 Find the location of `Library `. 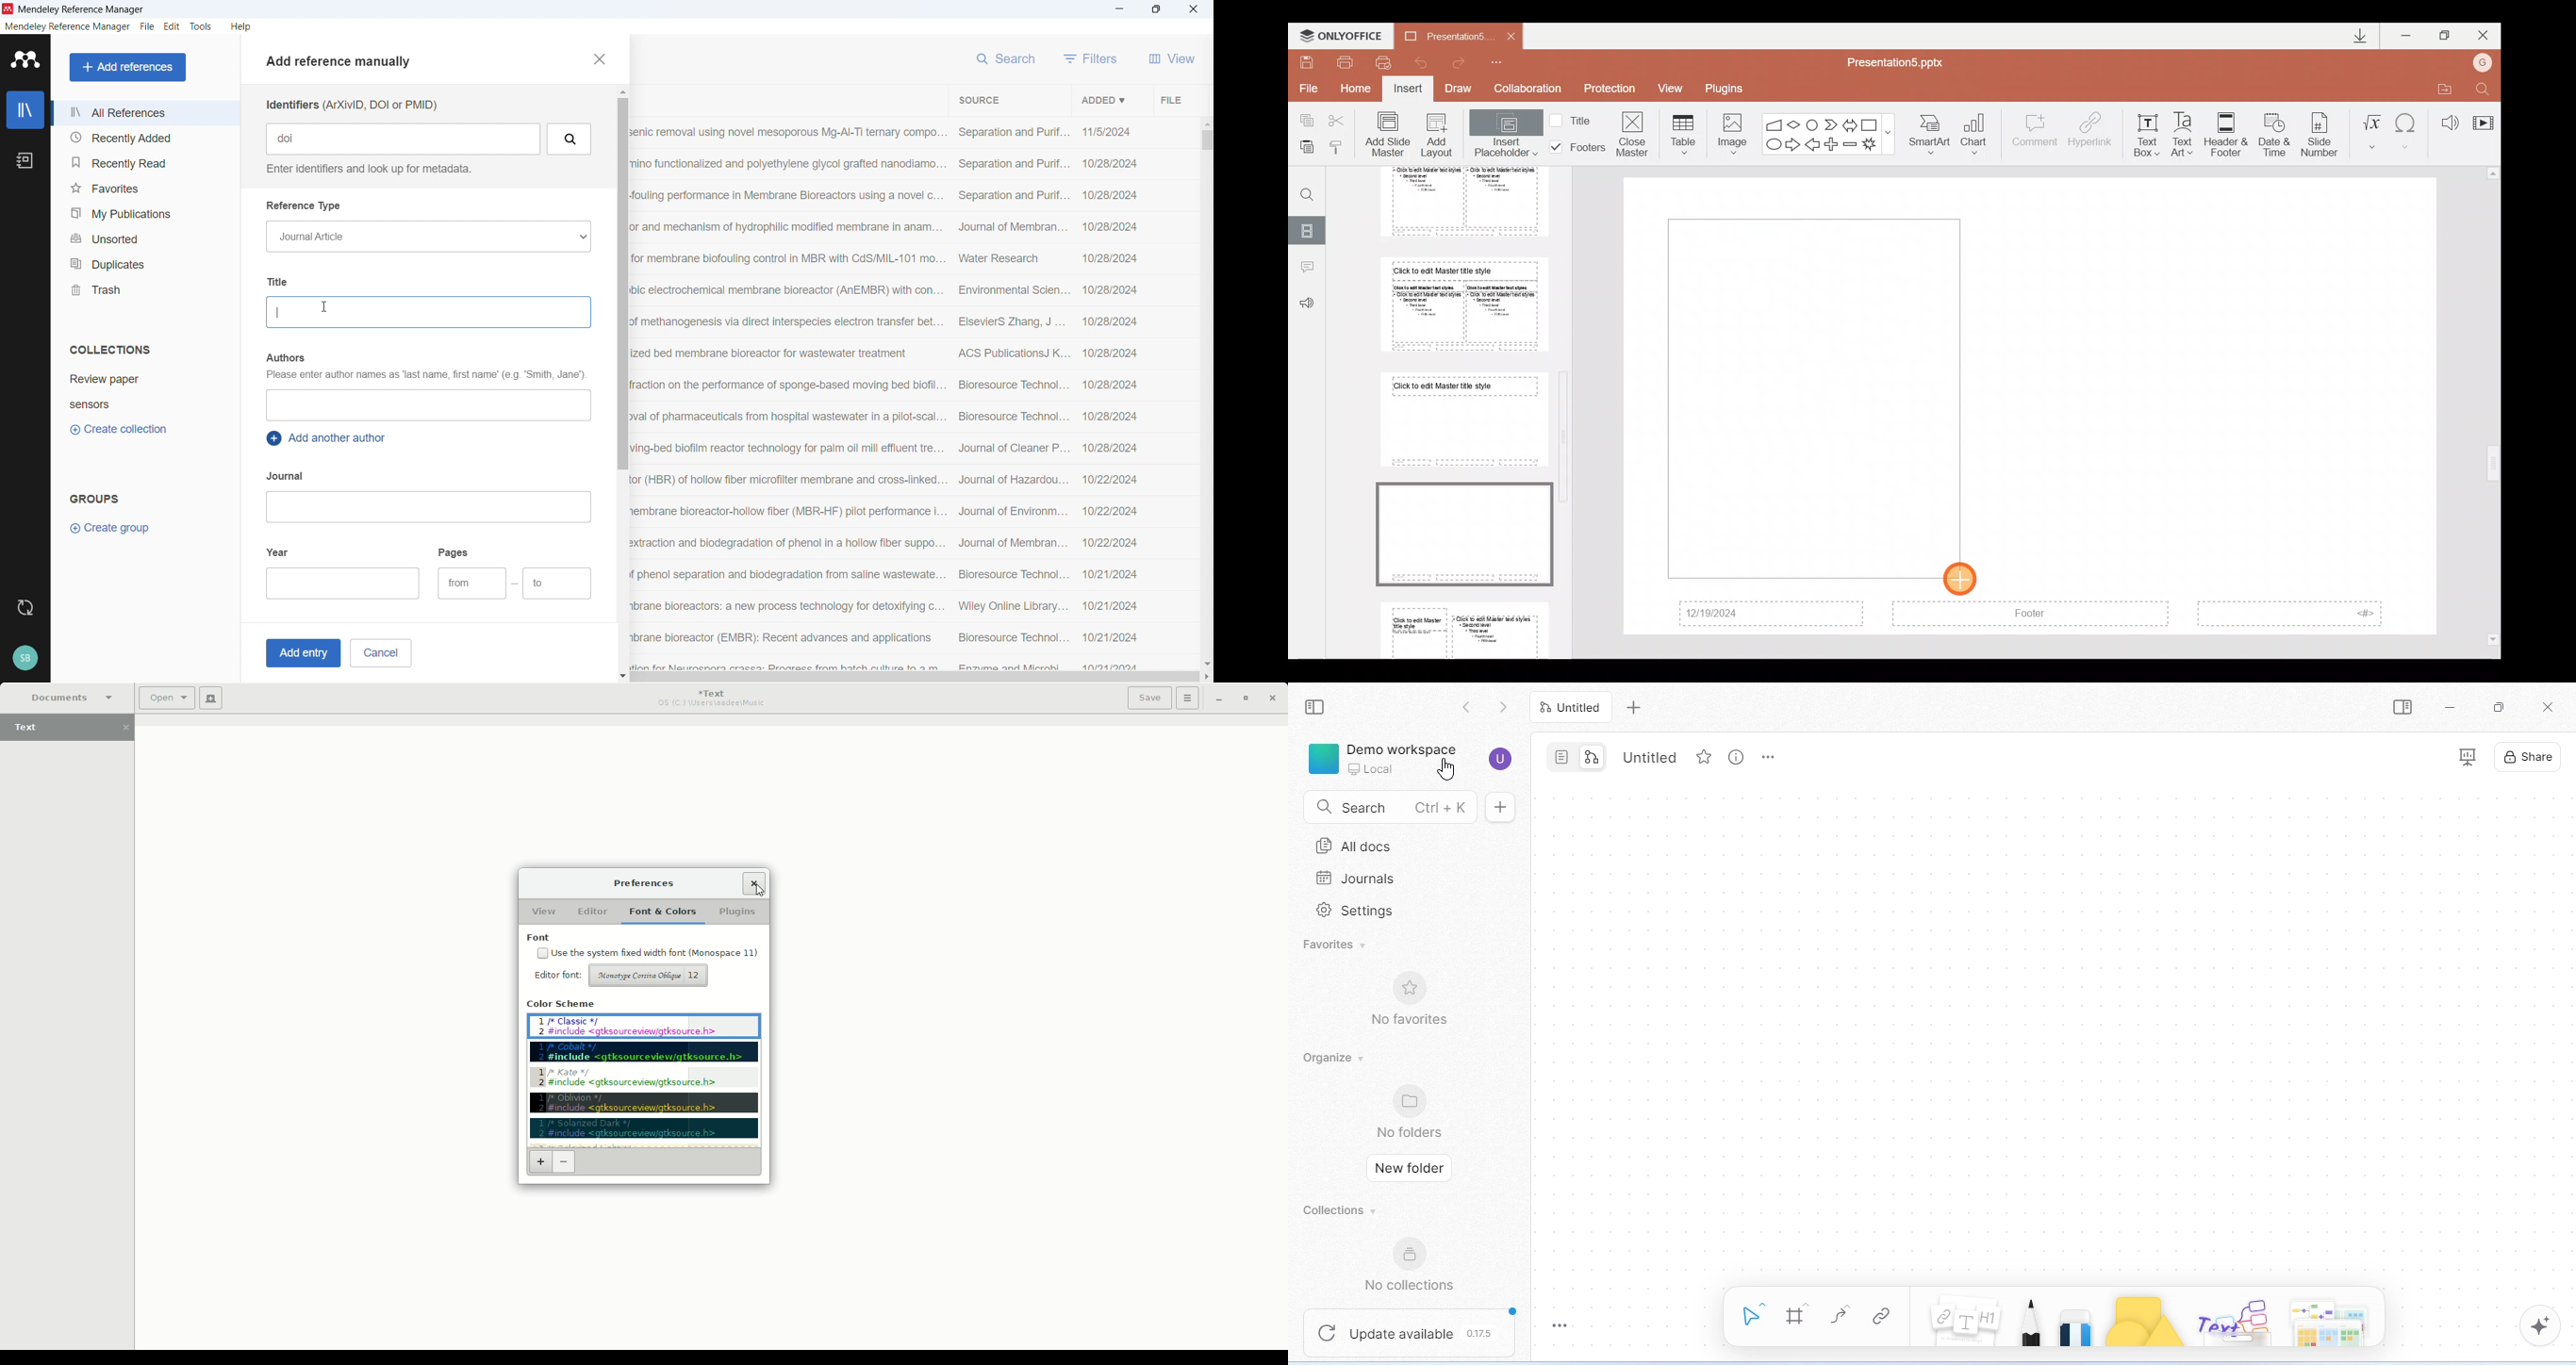

Library  is located at coordinates (25, 110).